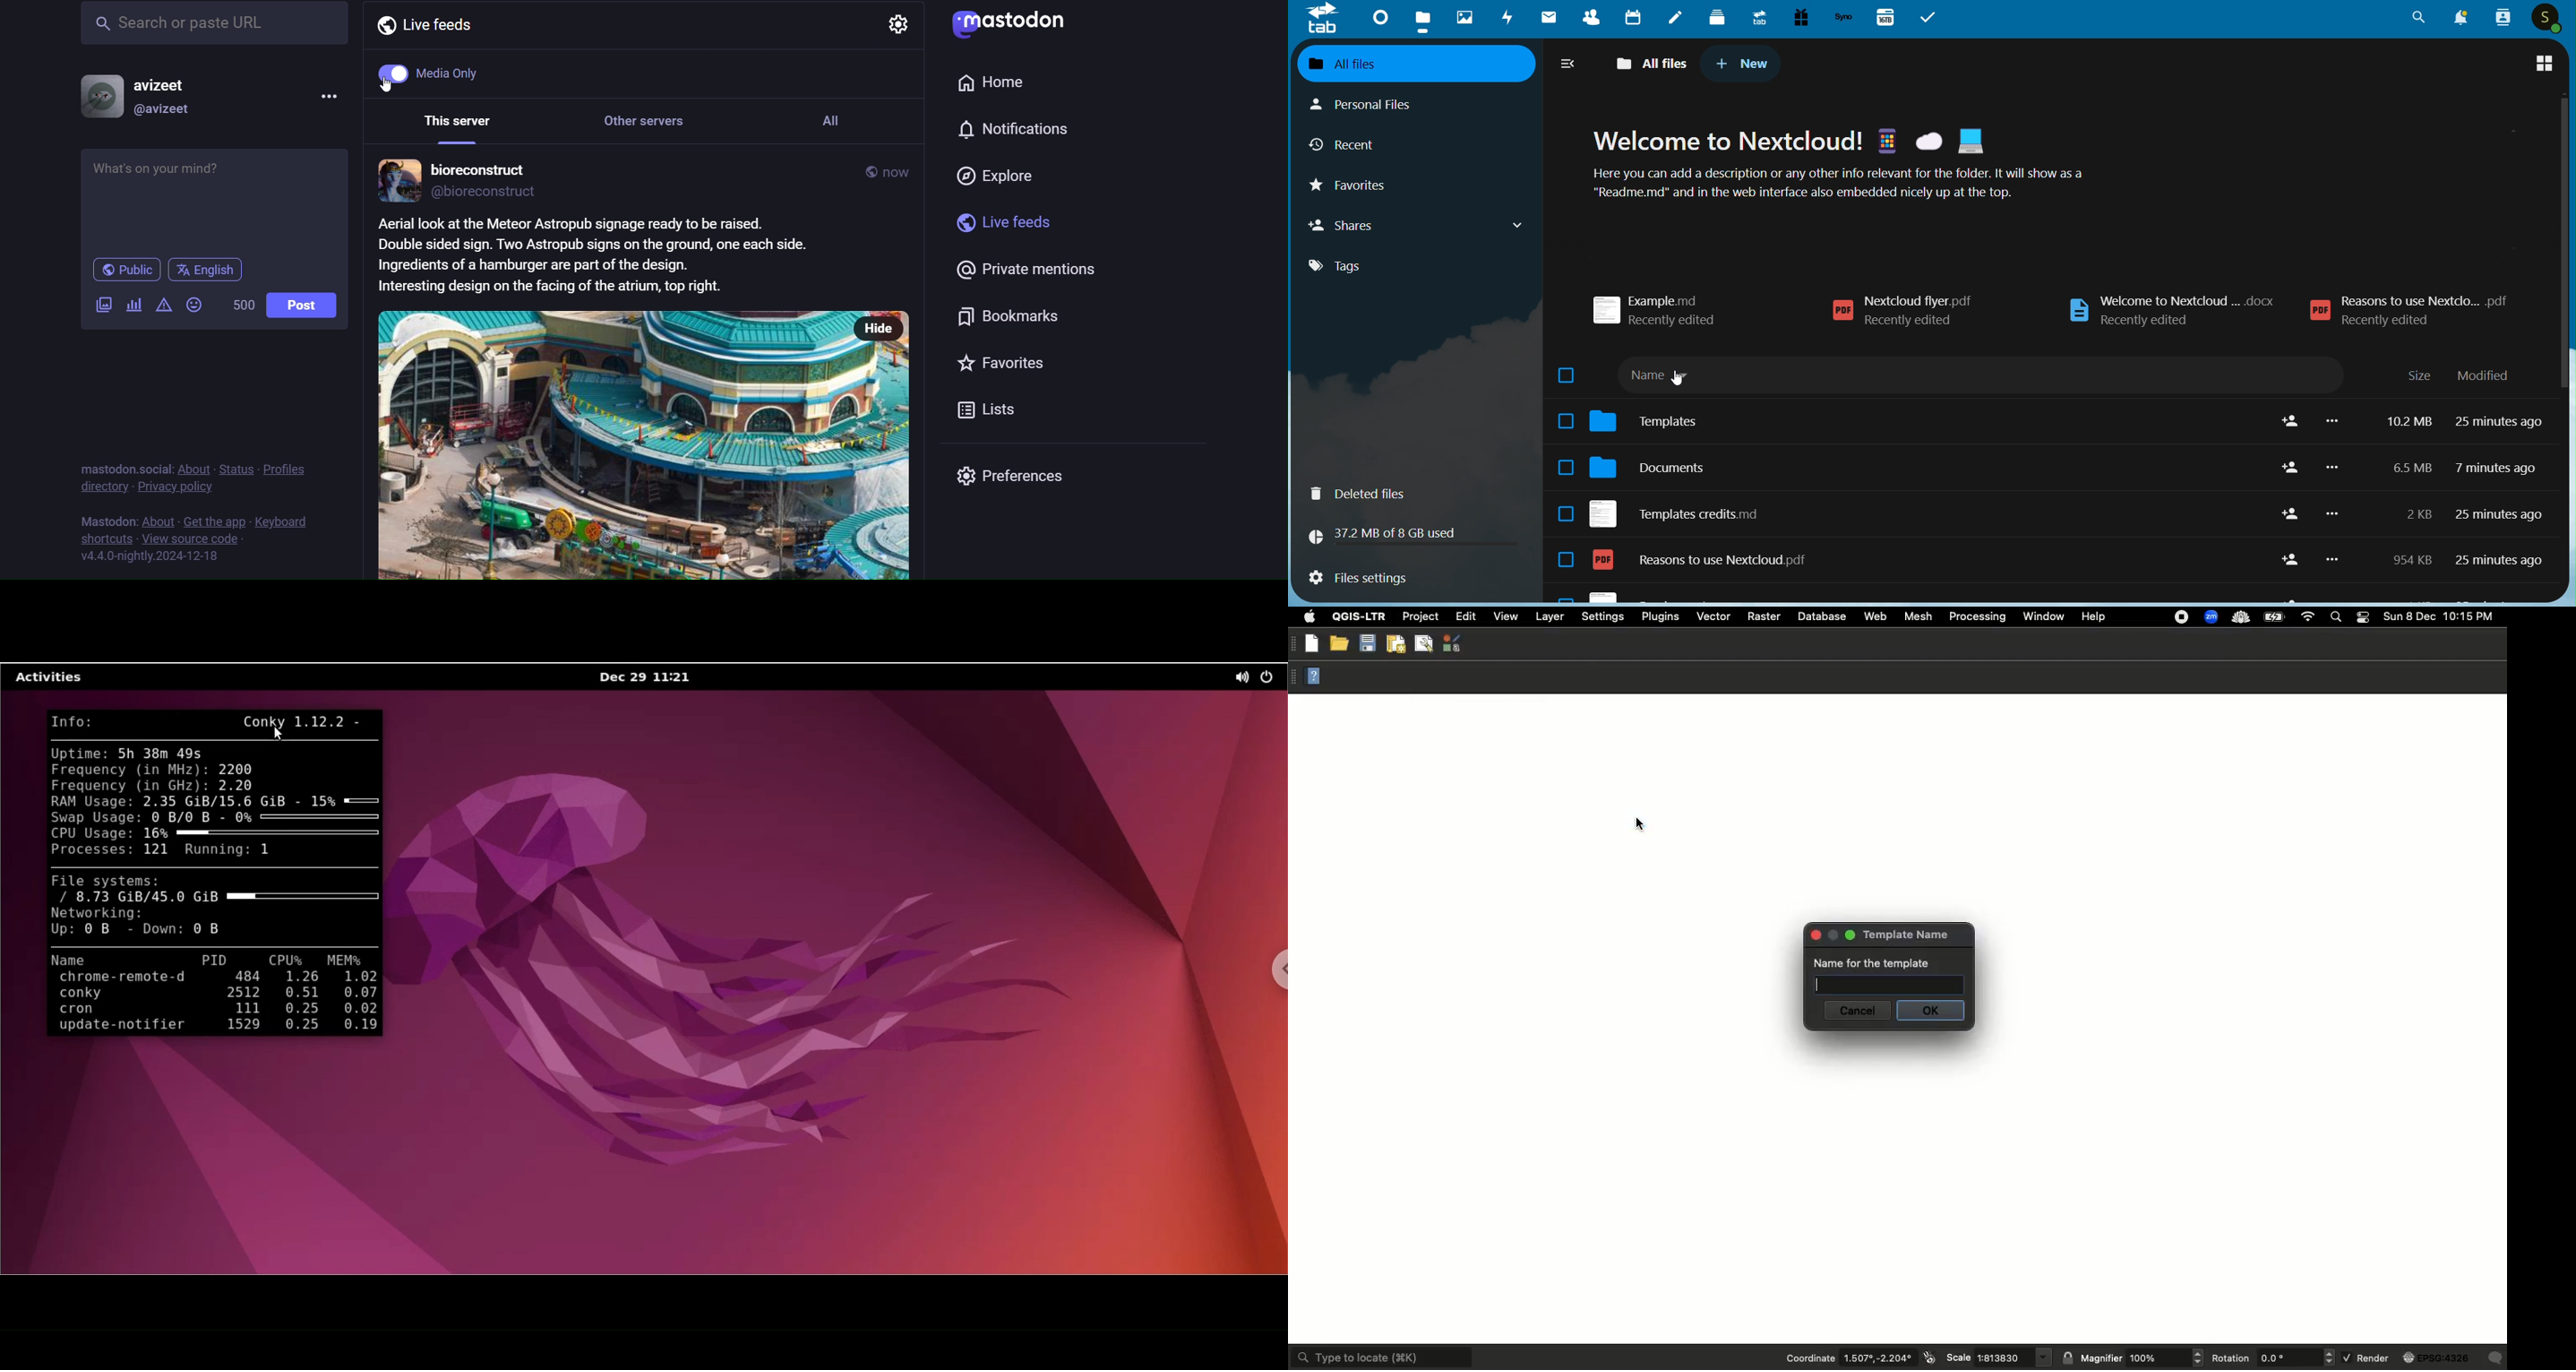 This screenshot has height=1372, width=2576. Describe the element at coordinates (2338, 492) in the screenshot. I see `more` at that location.